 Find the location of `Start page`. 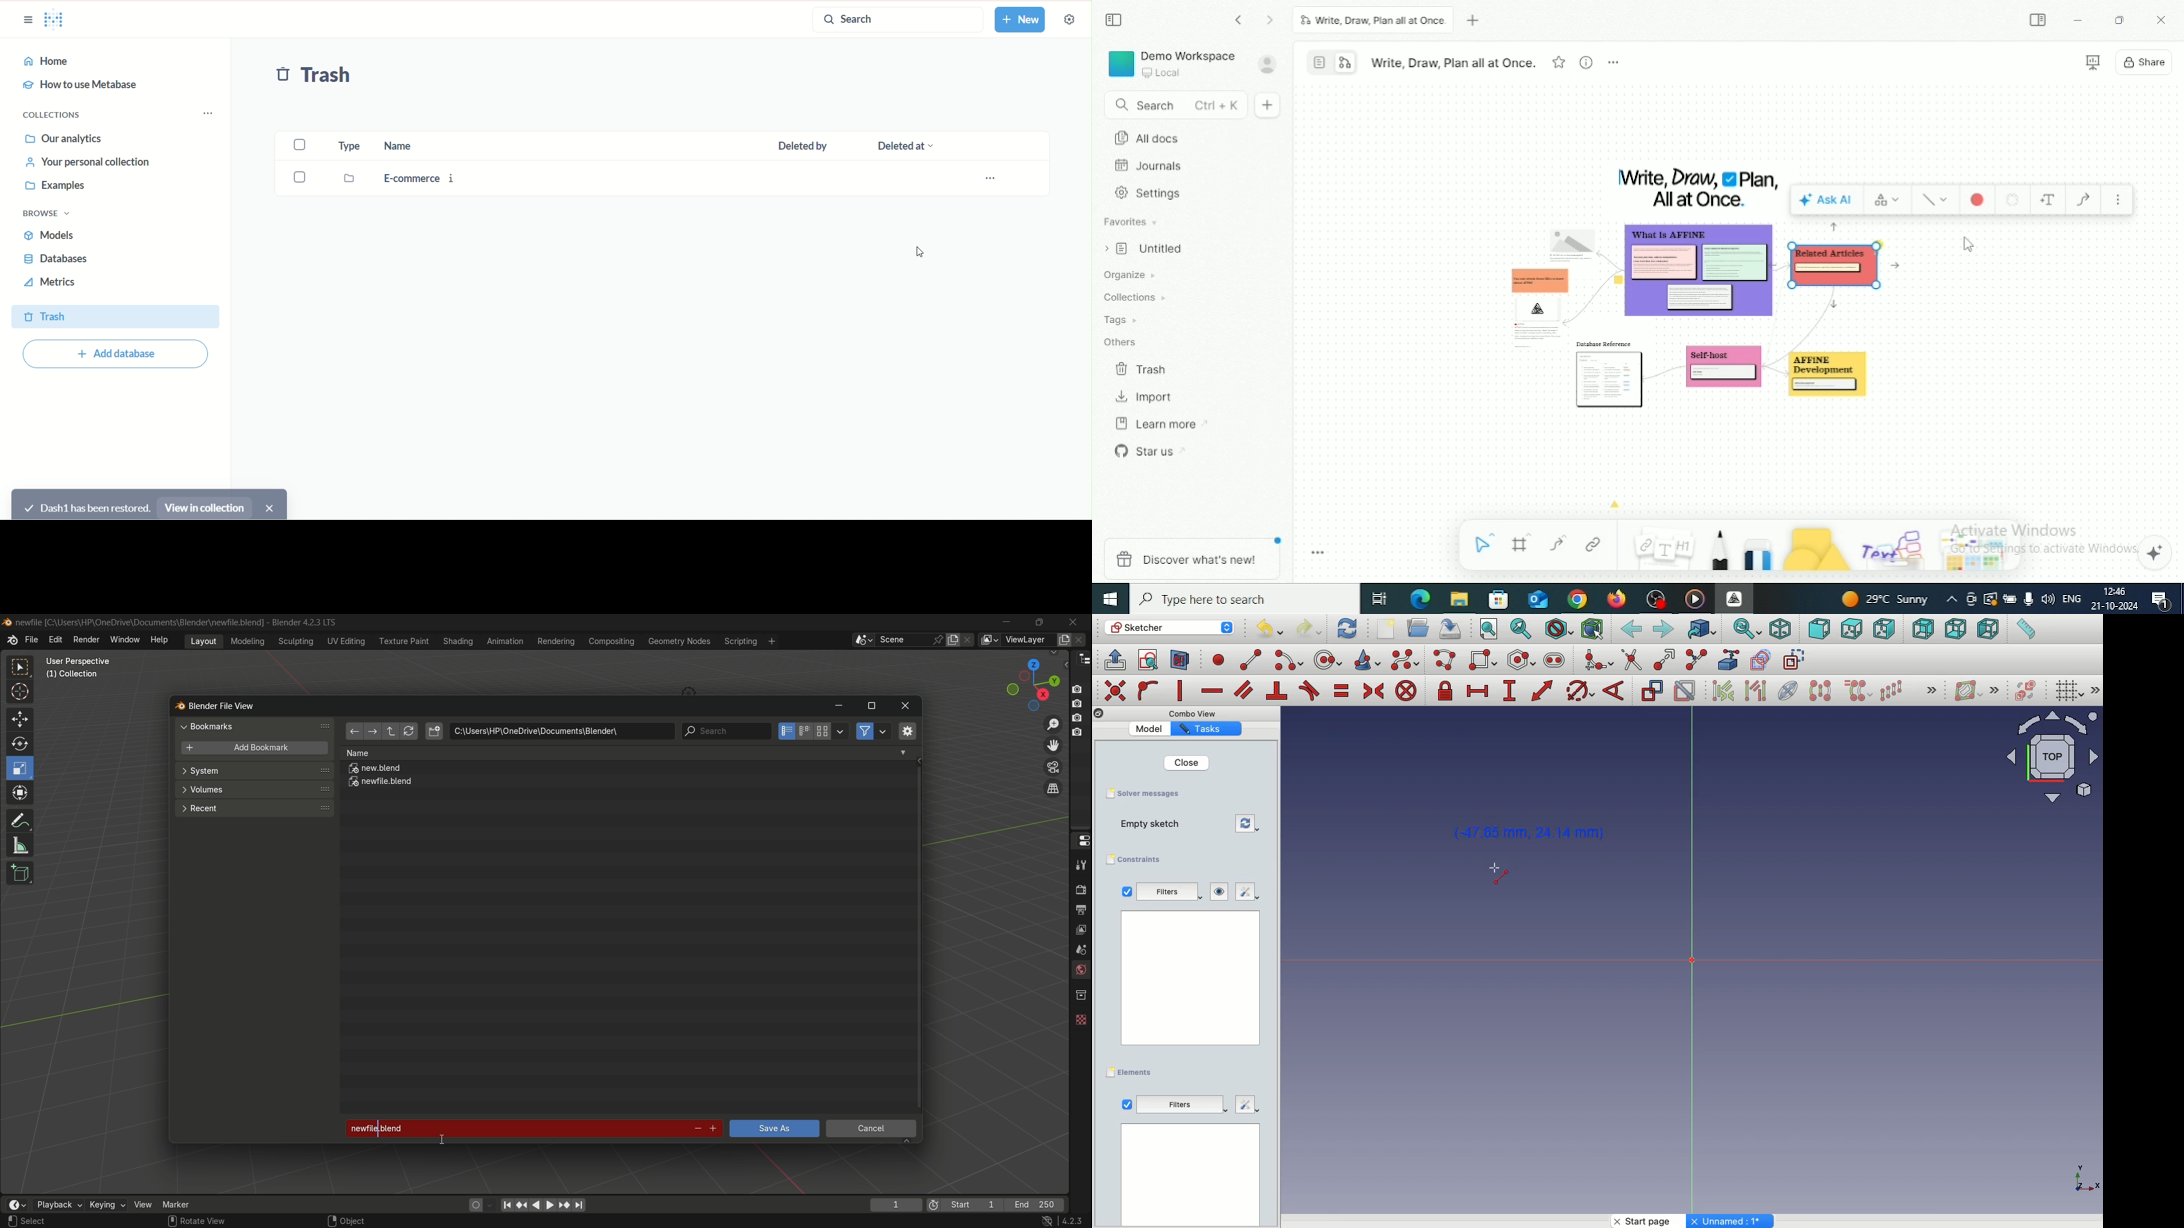

Start page is located at coordinates (1650, 1221).